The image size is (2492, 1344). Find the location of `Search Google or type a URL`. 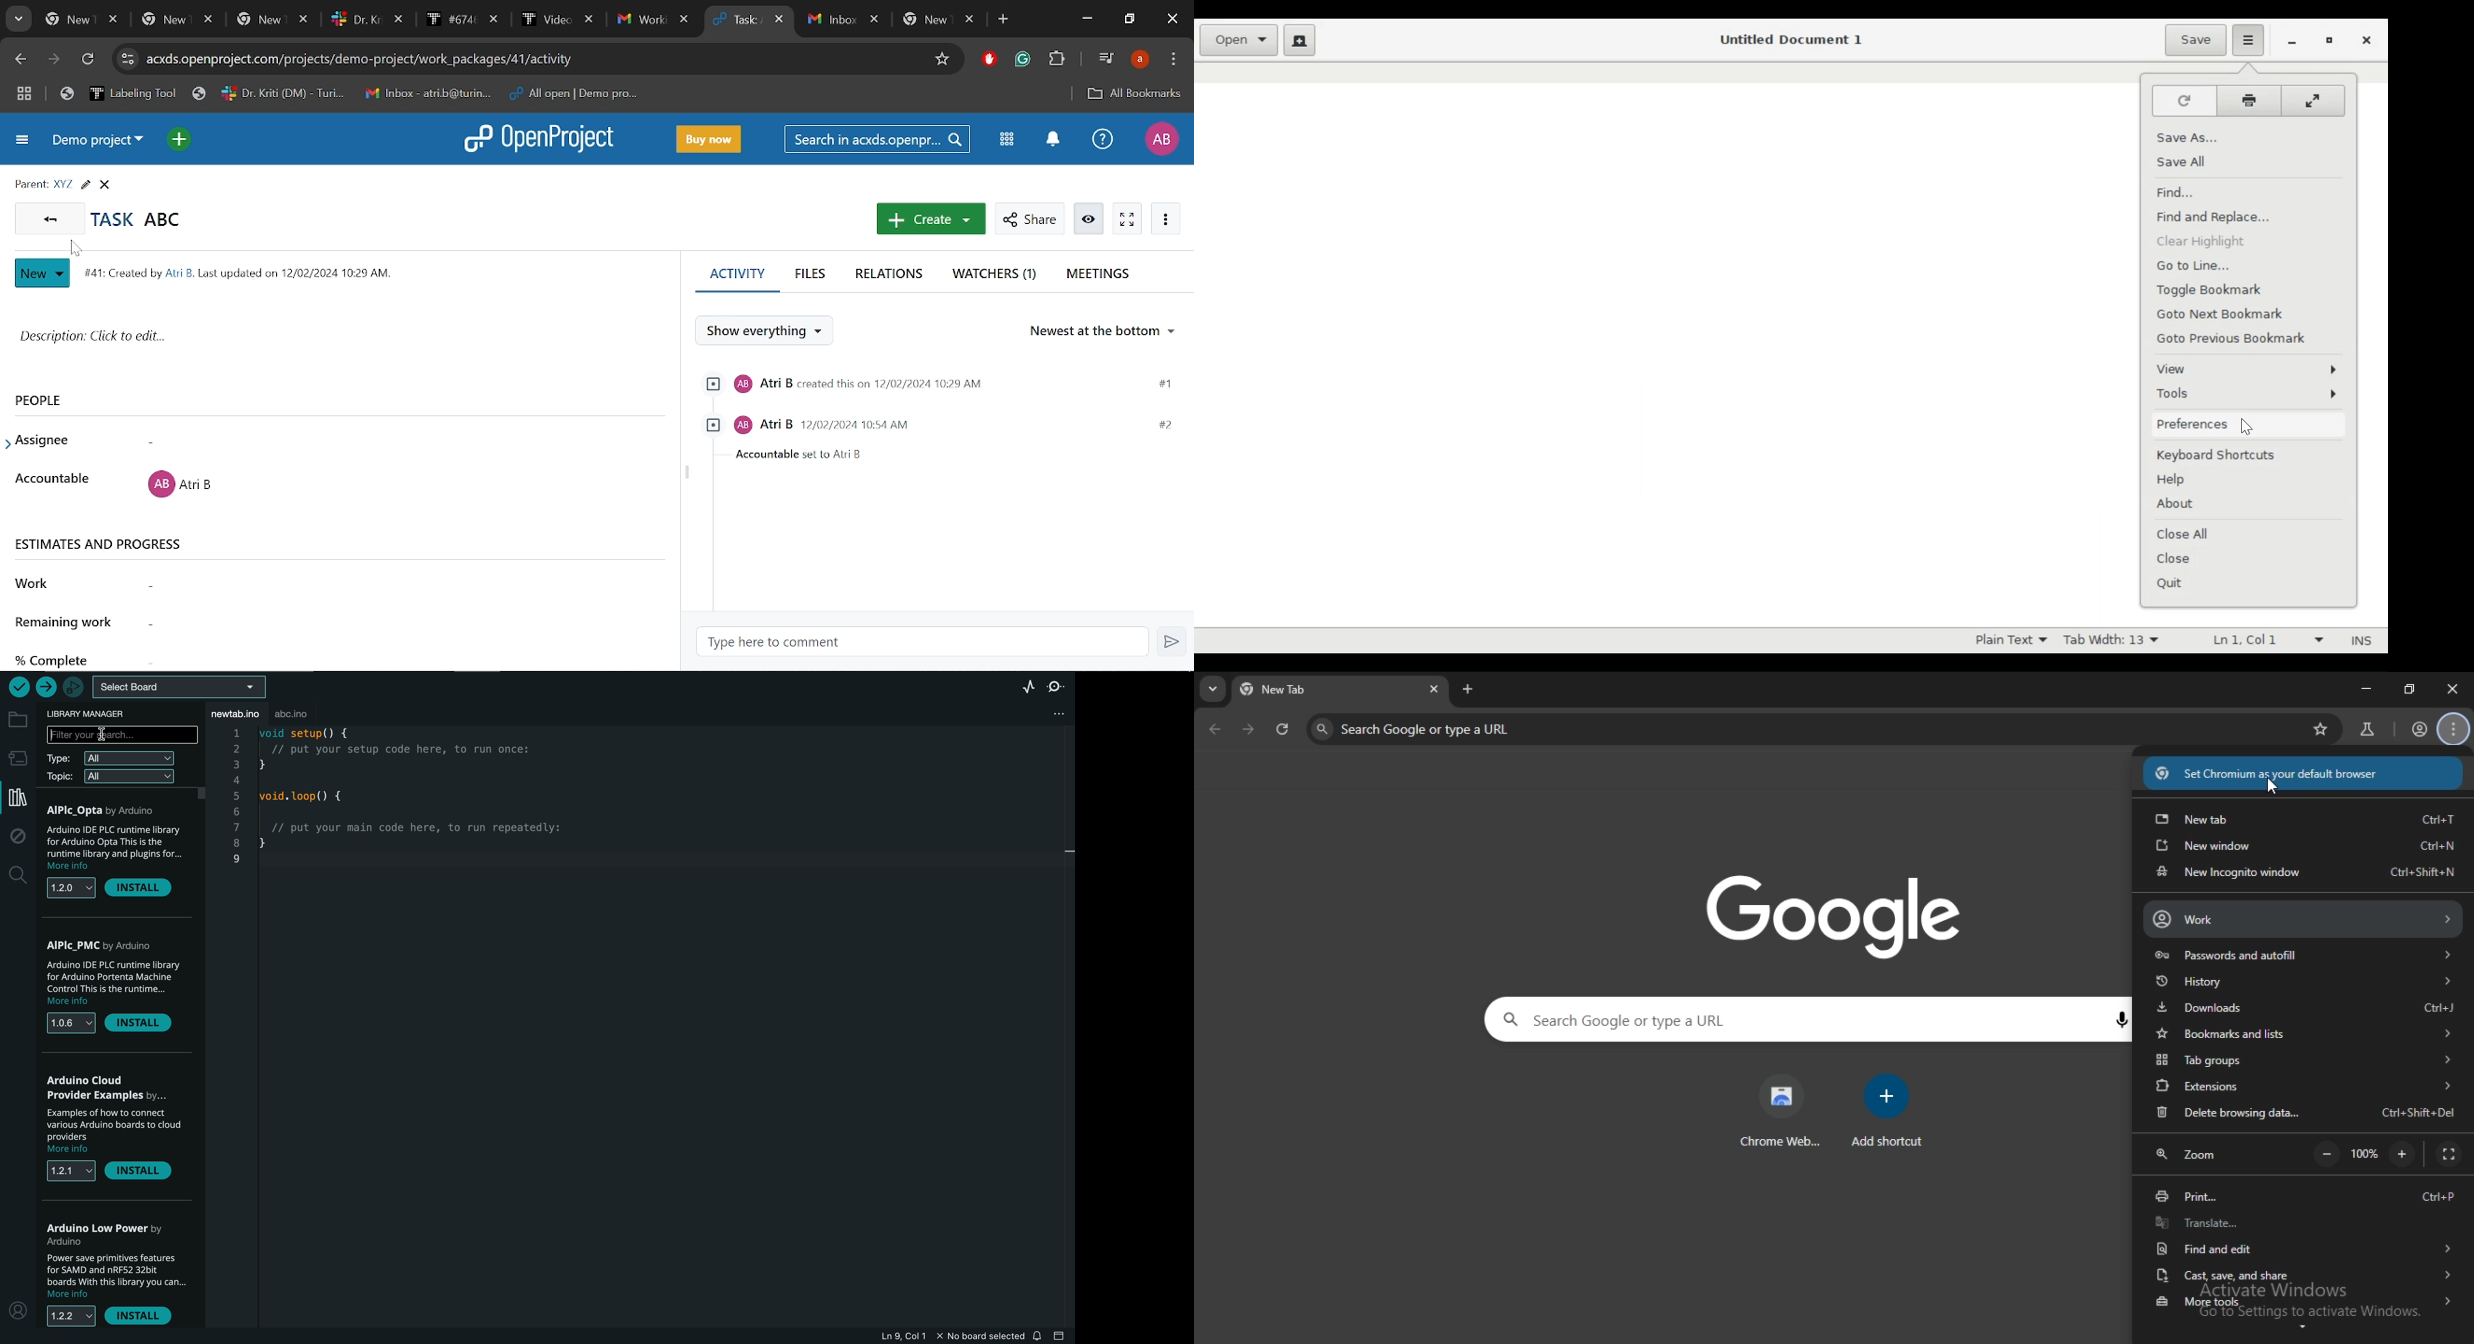

Search Google or type a URL is located at coordinates (1794, 1020).